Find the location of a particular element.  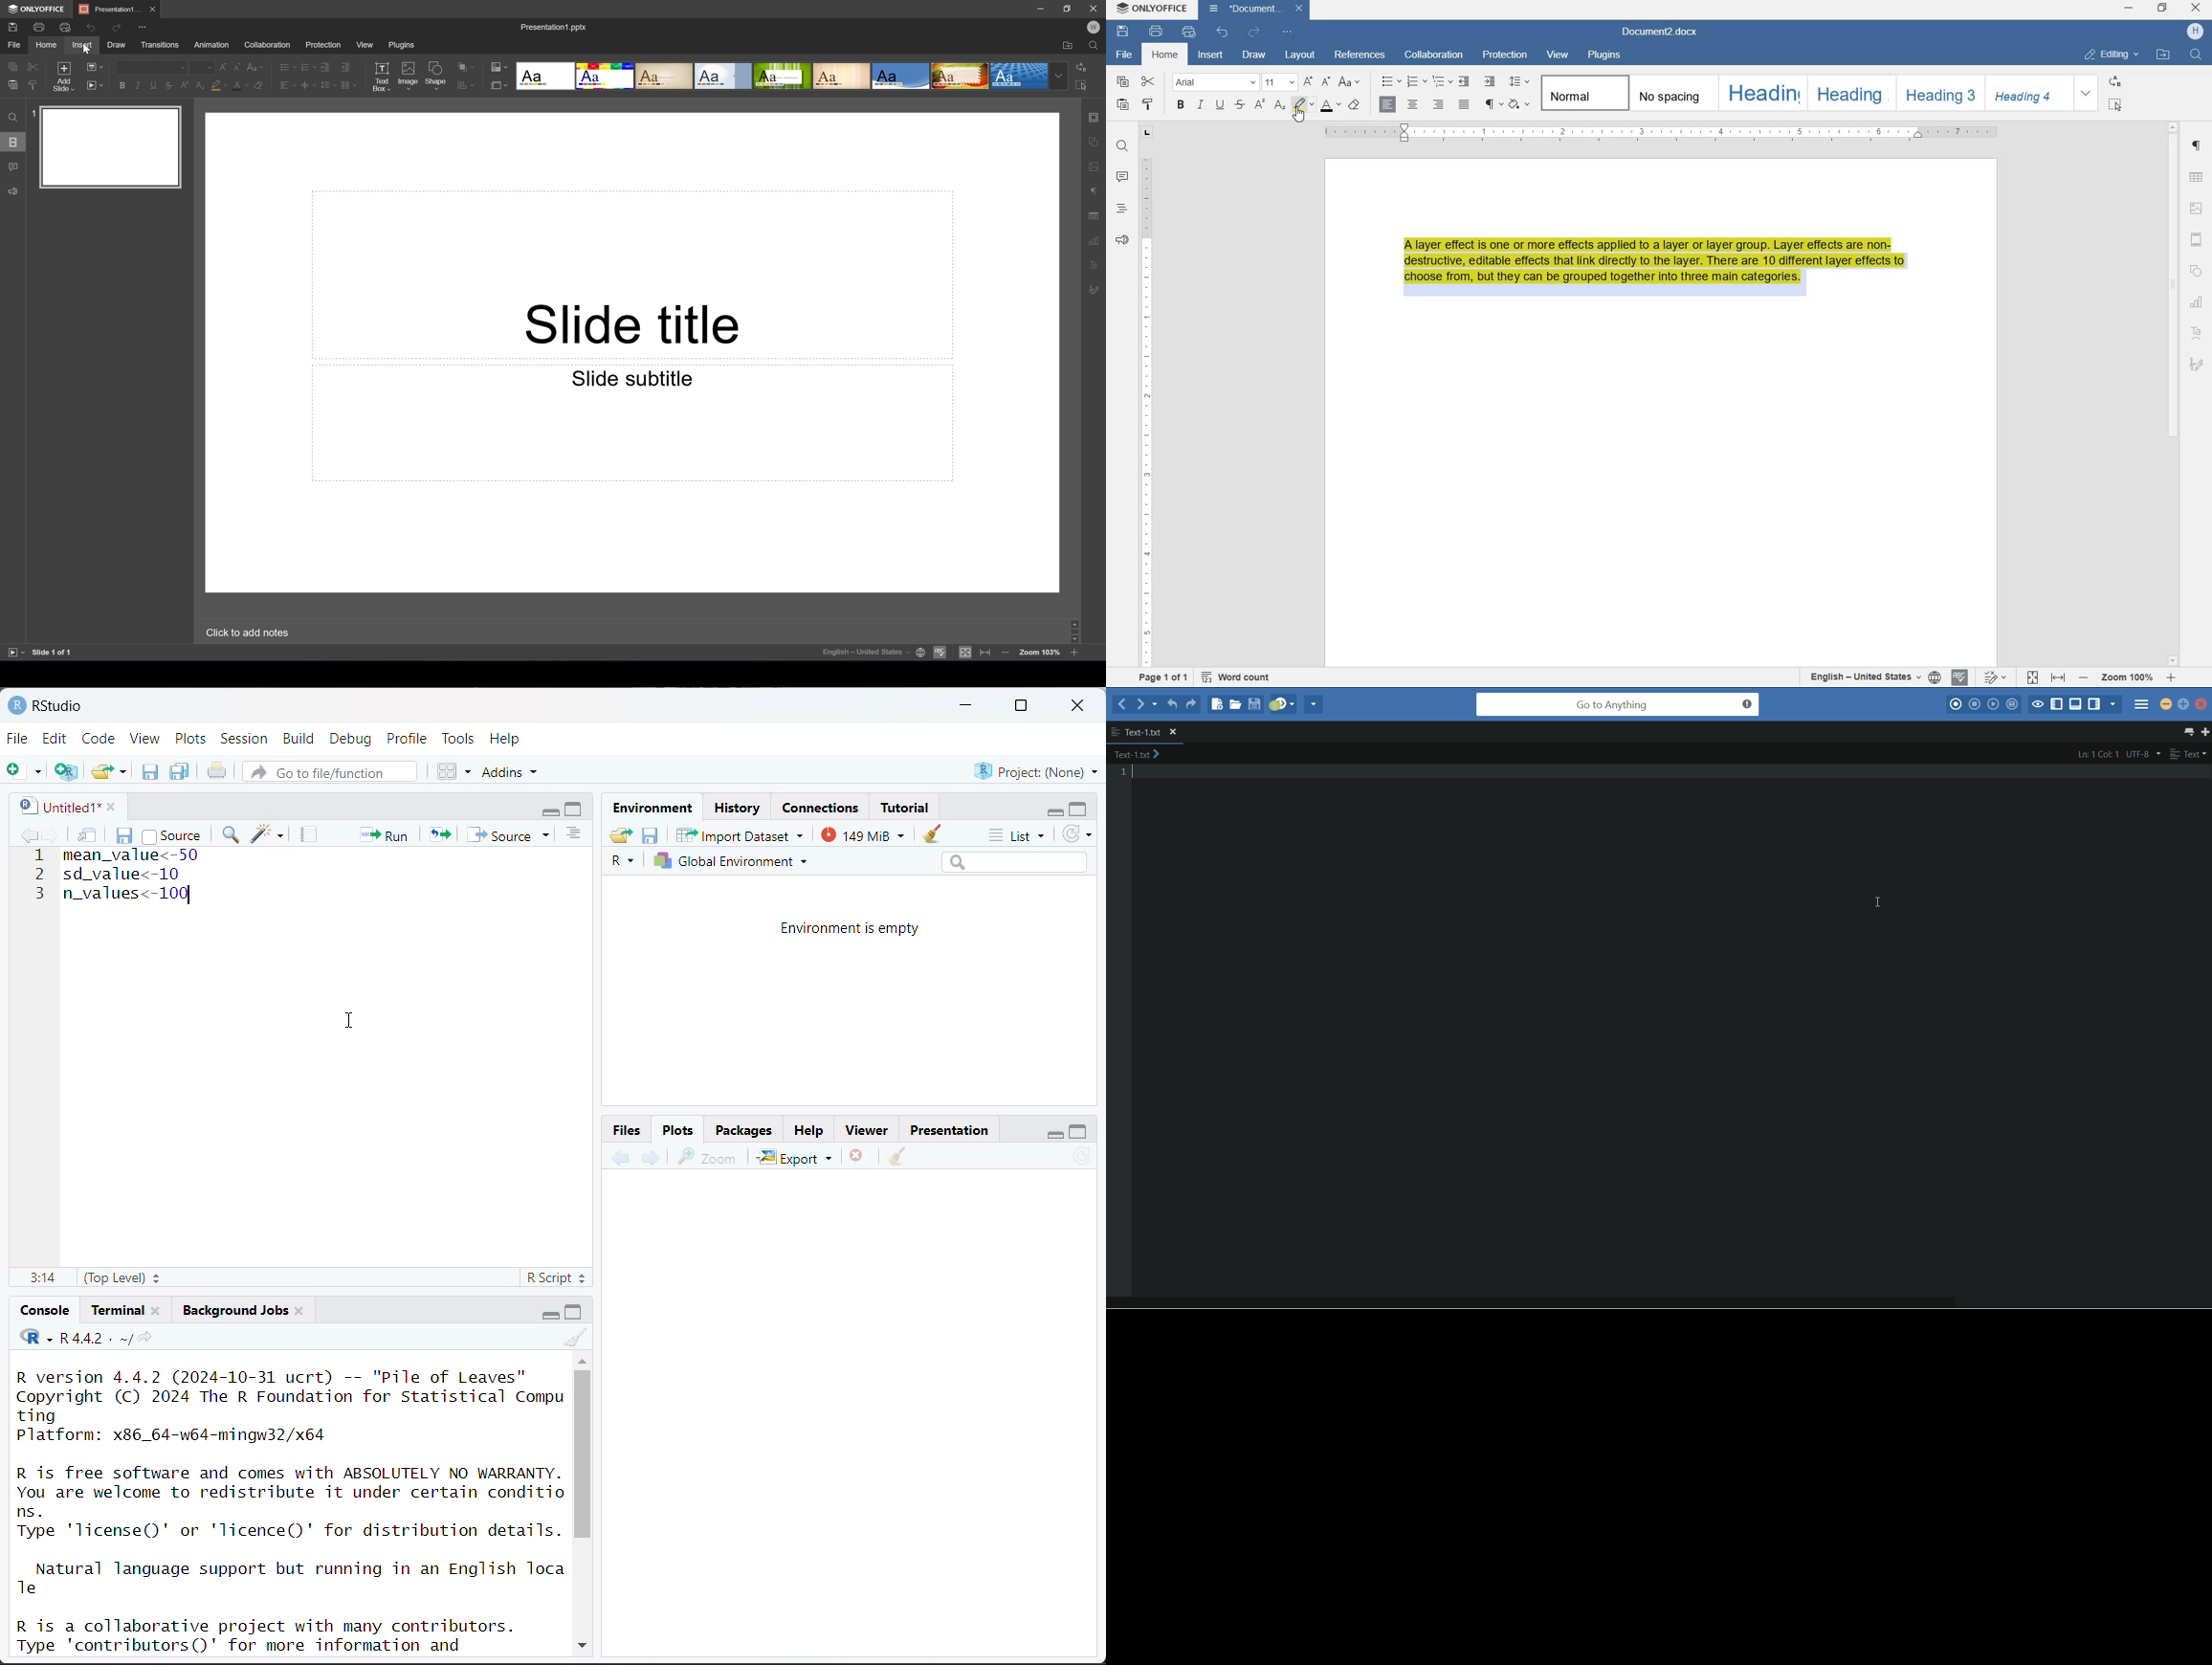

Global environment is located at coordinates (732, 861).